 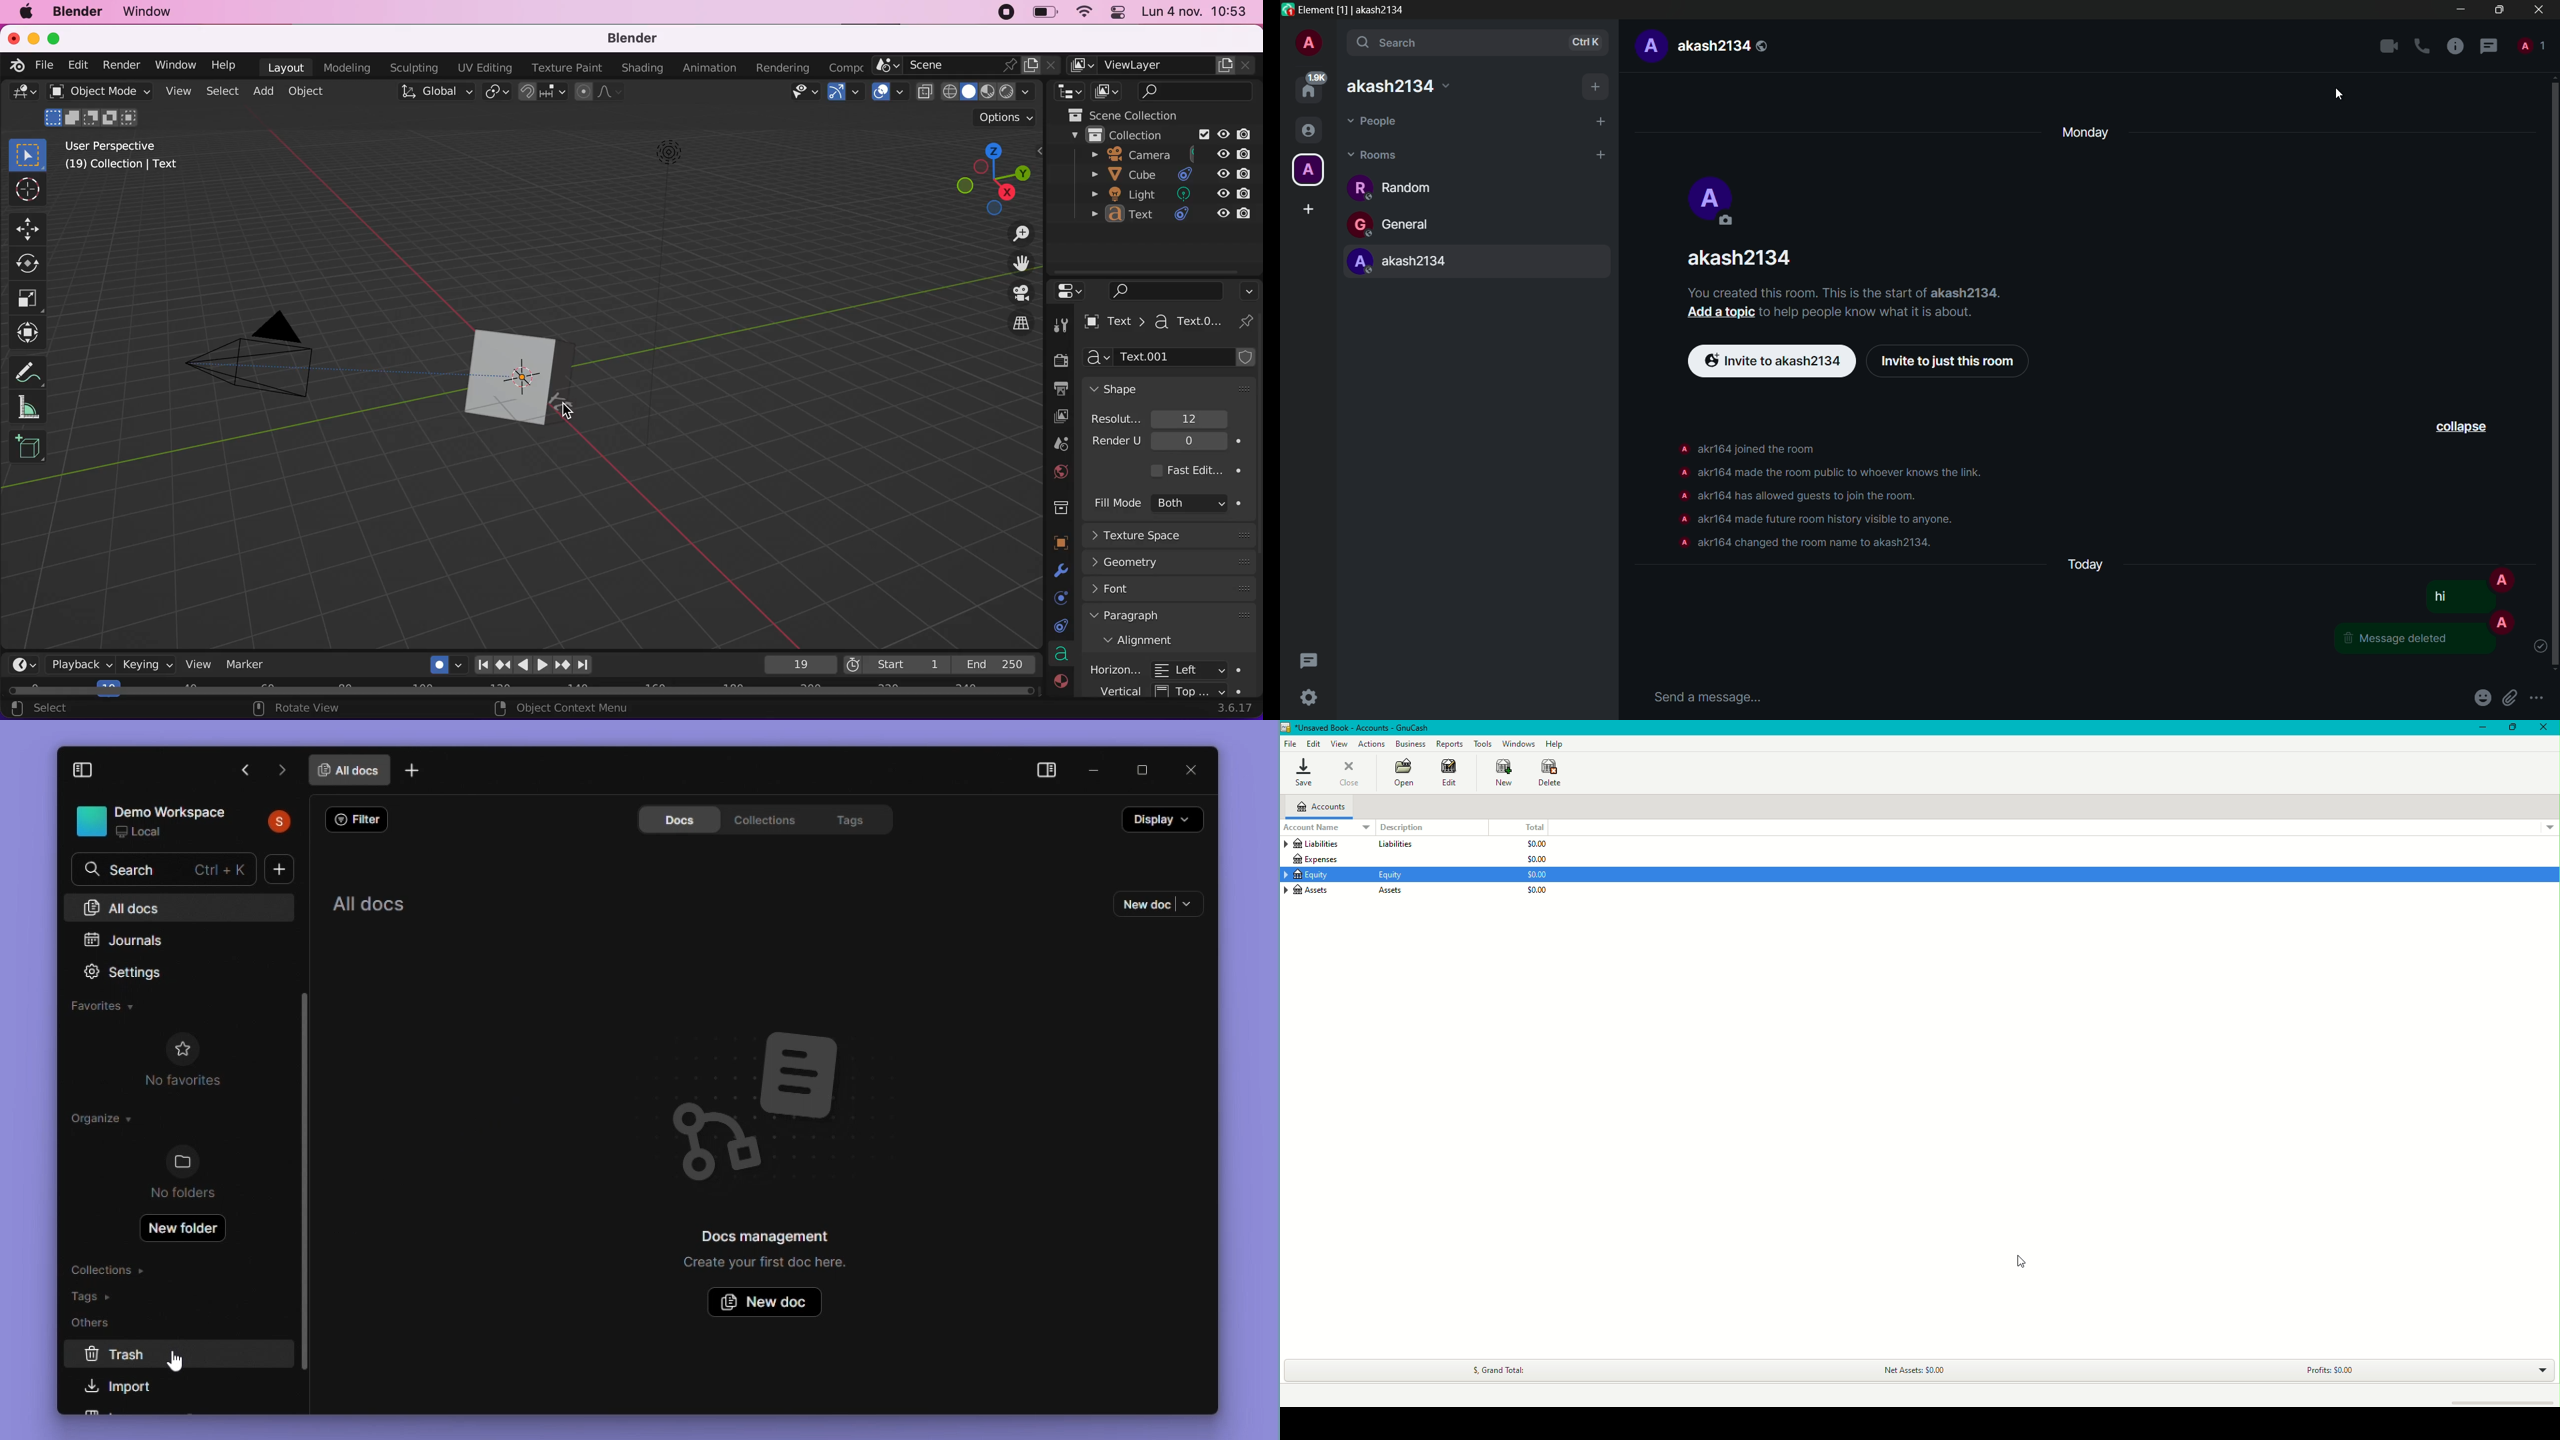 What do you see at coordinates (1173, 194) in the screenshot?
I see `light` at bounding box center [1173, 194].